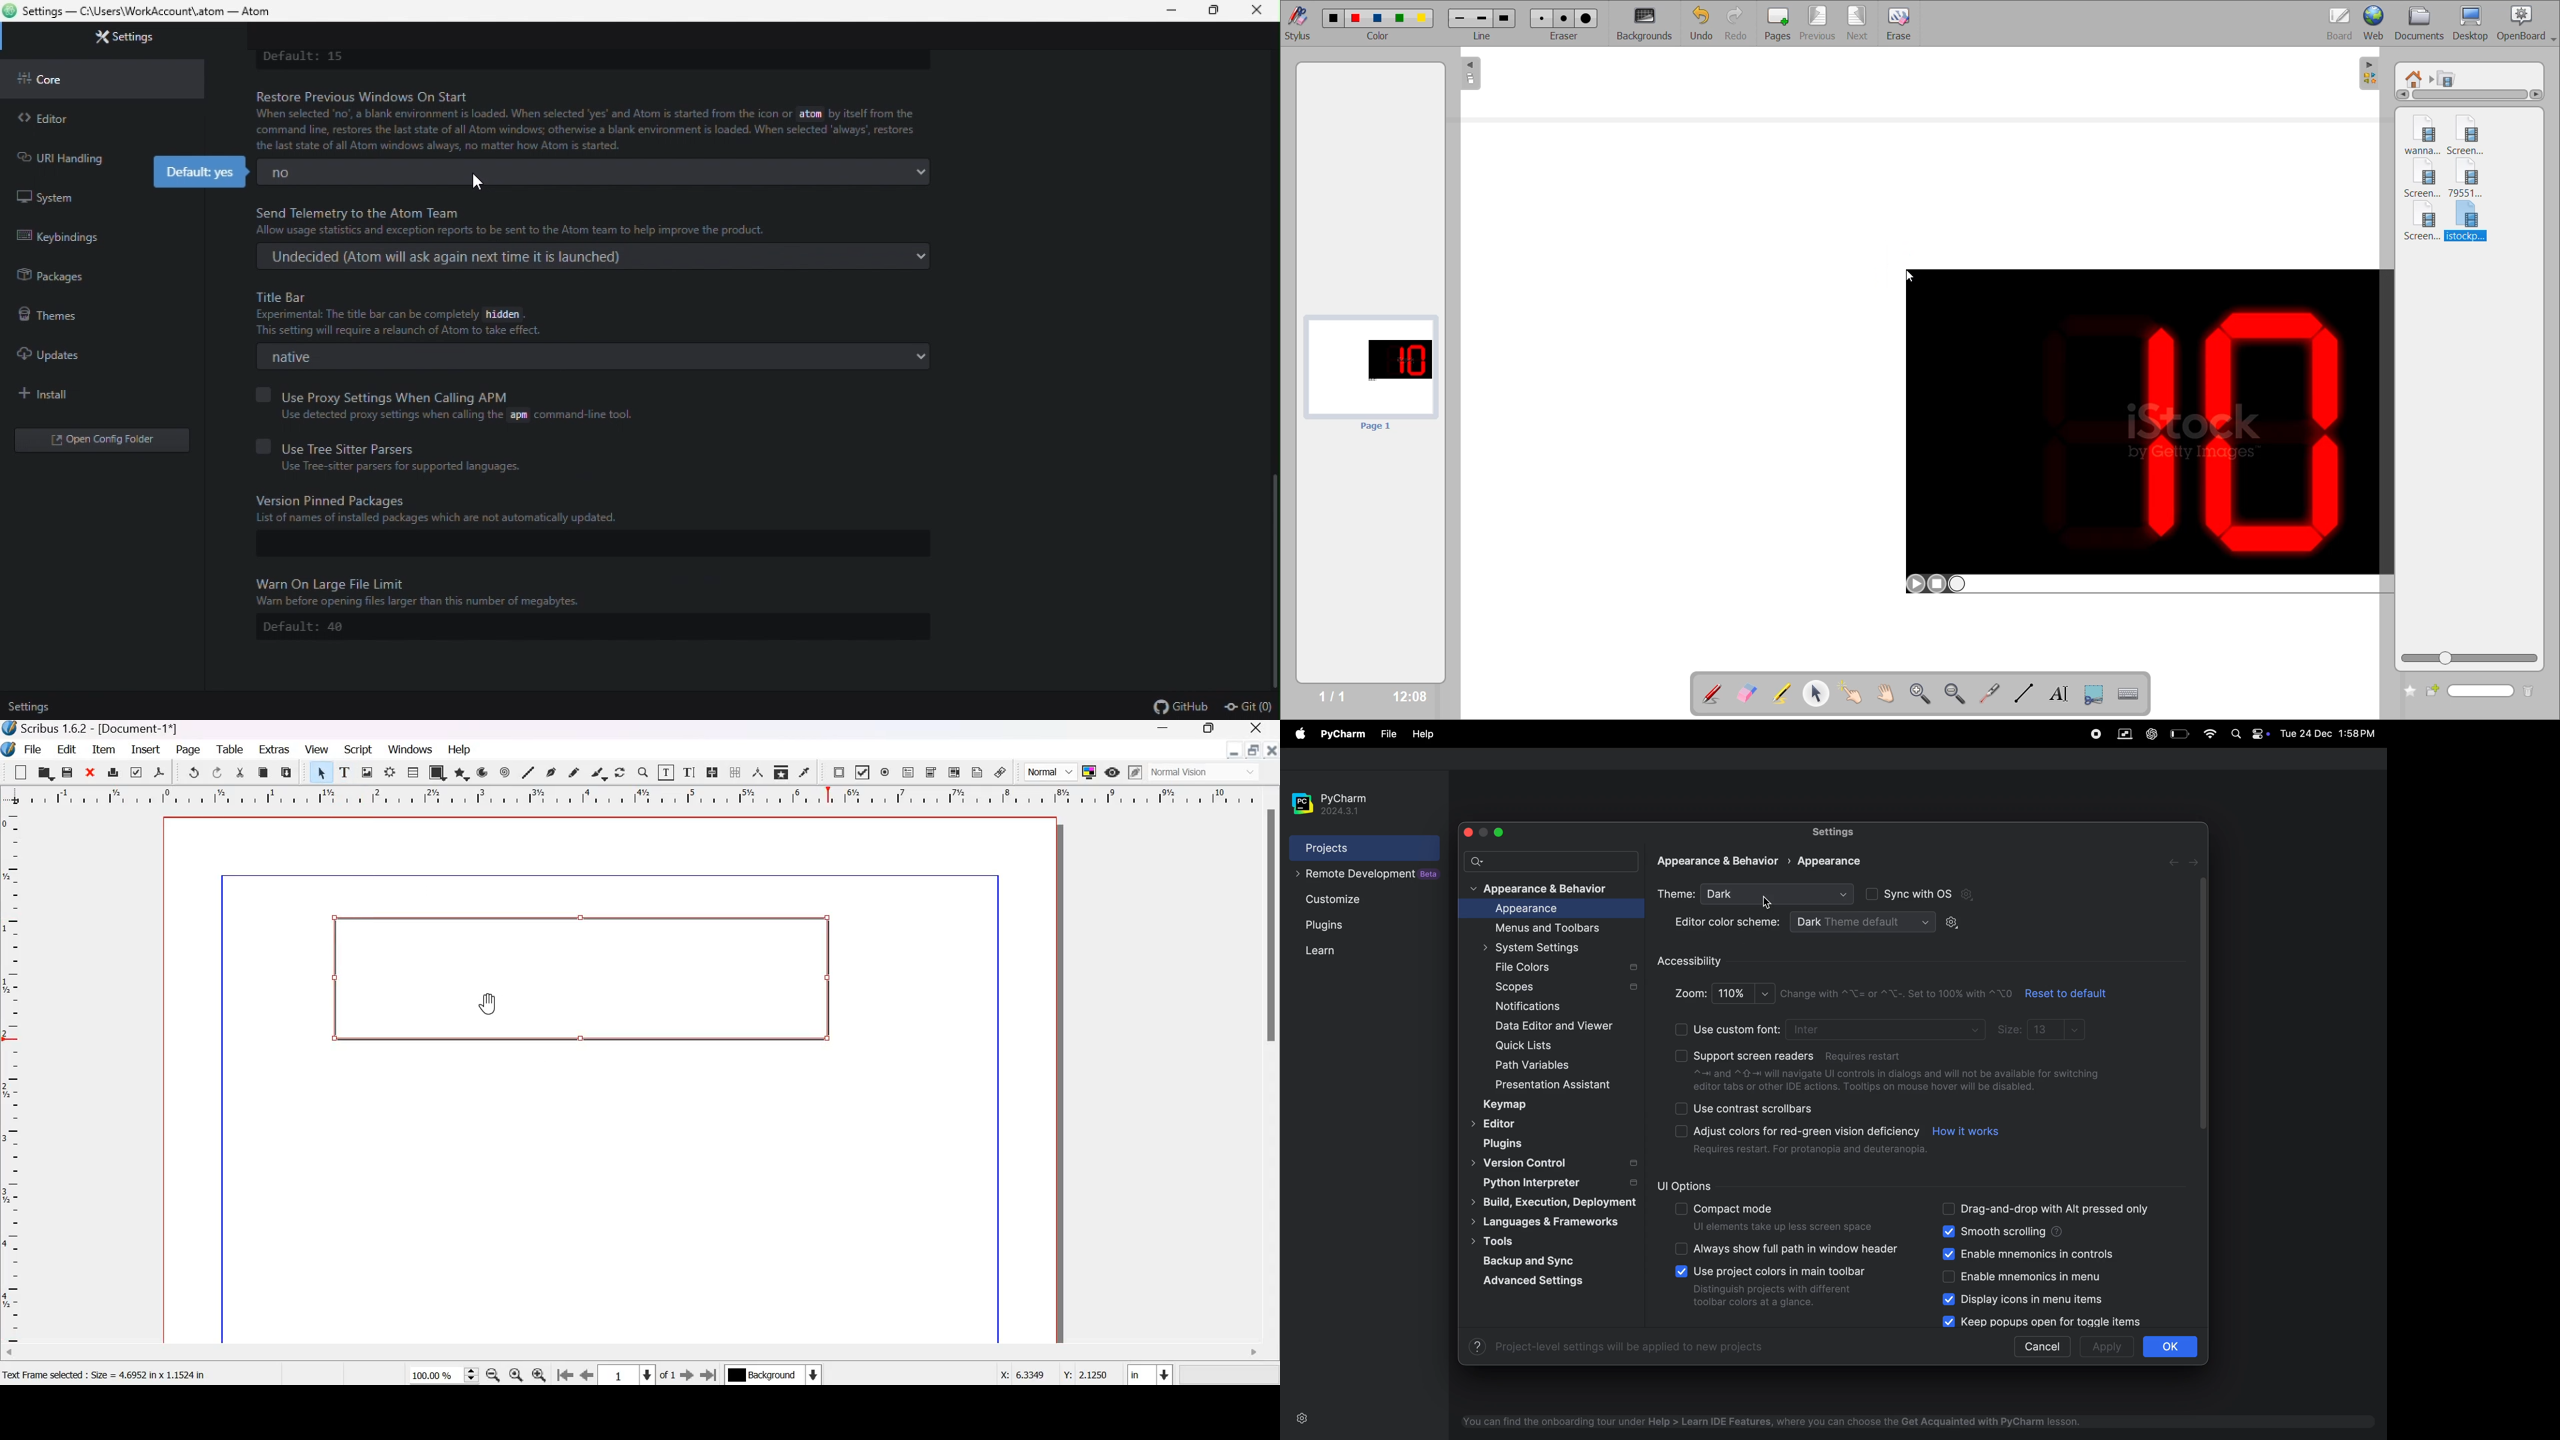 The image size is (2576, 1456). Describe the element at coordinates (1547, 948) in the screenshot. I see `system settings` at that location.